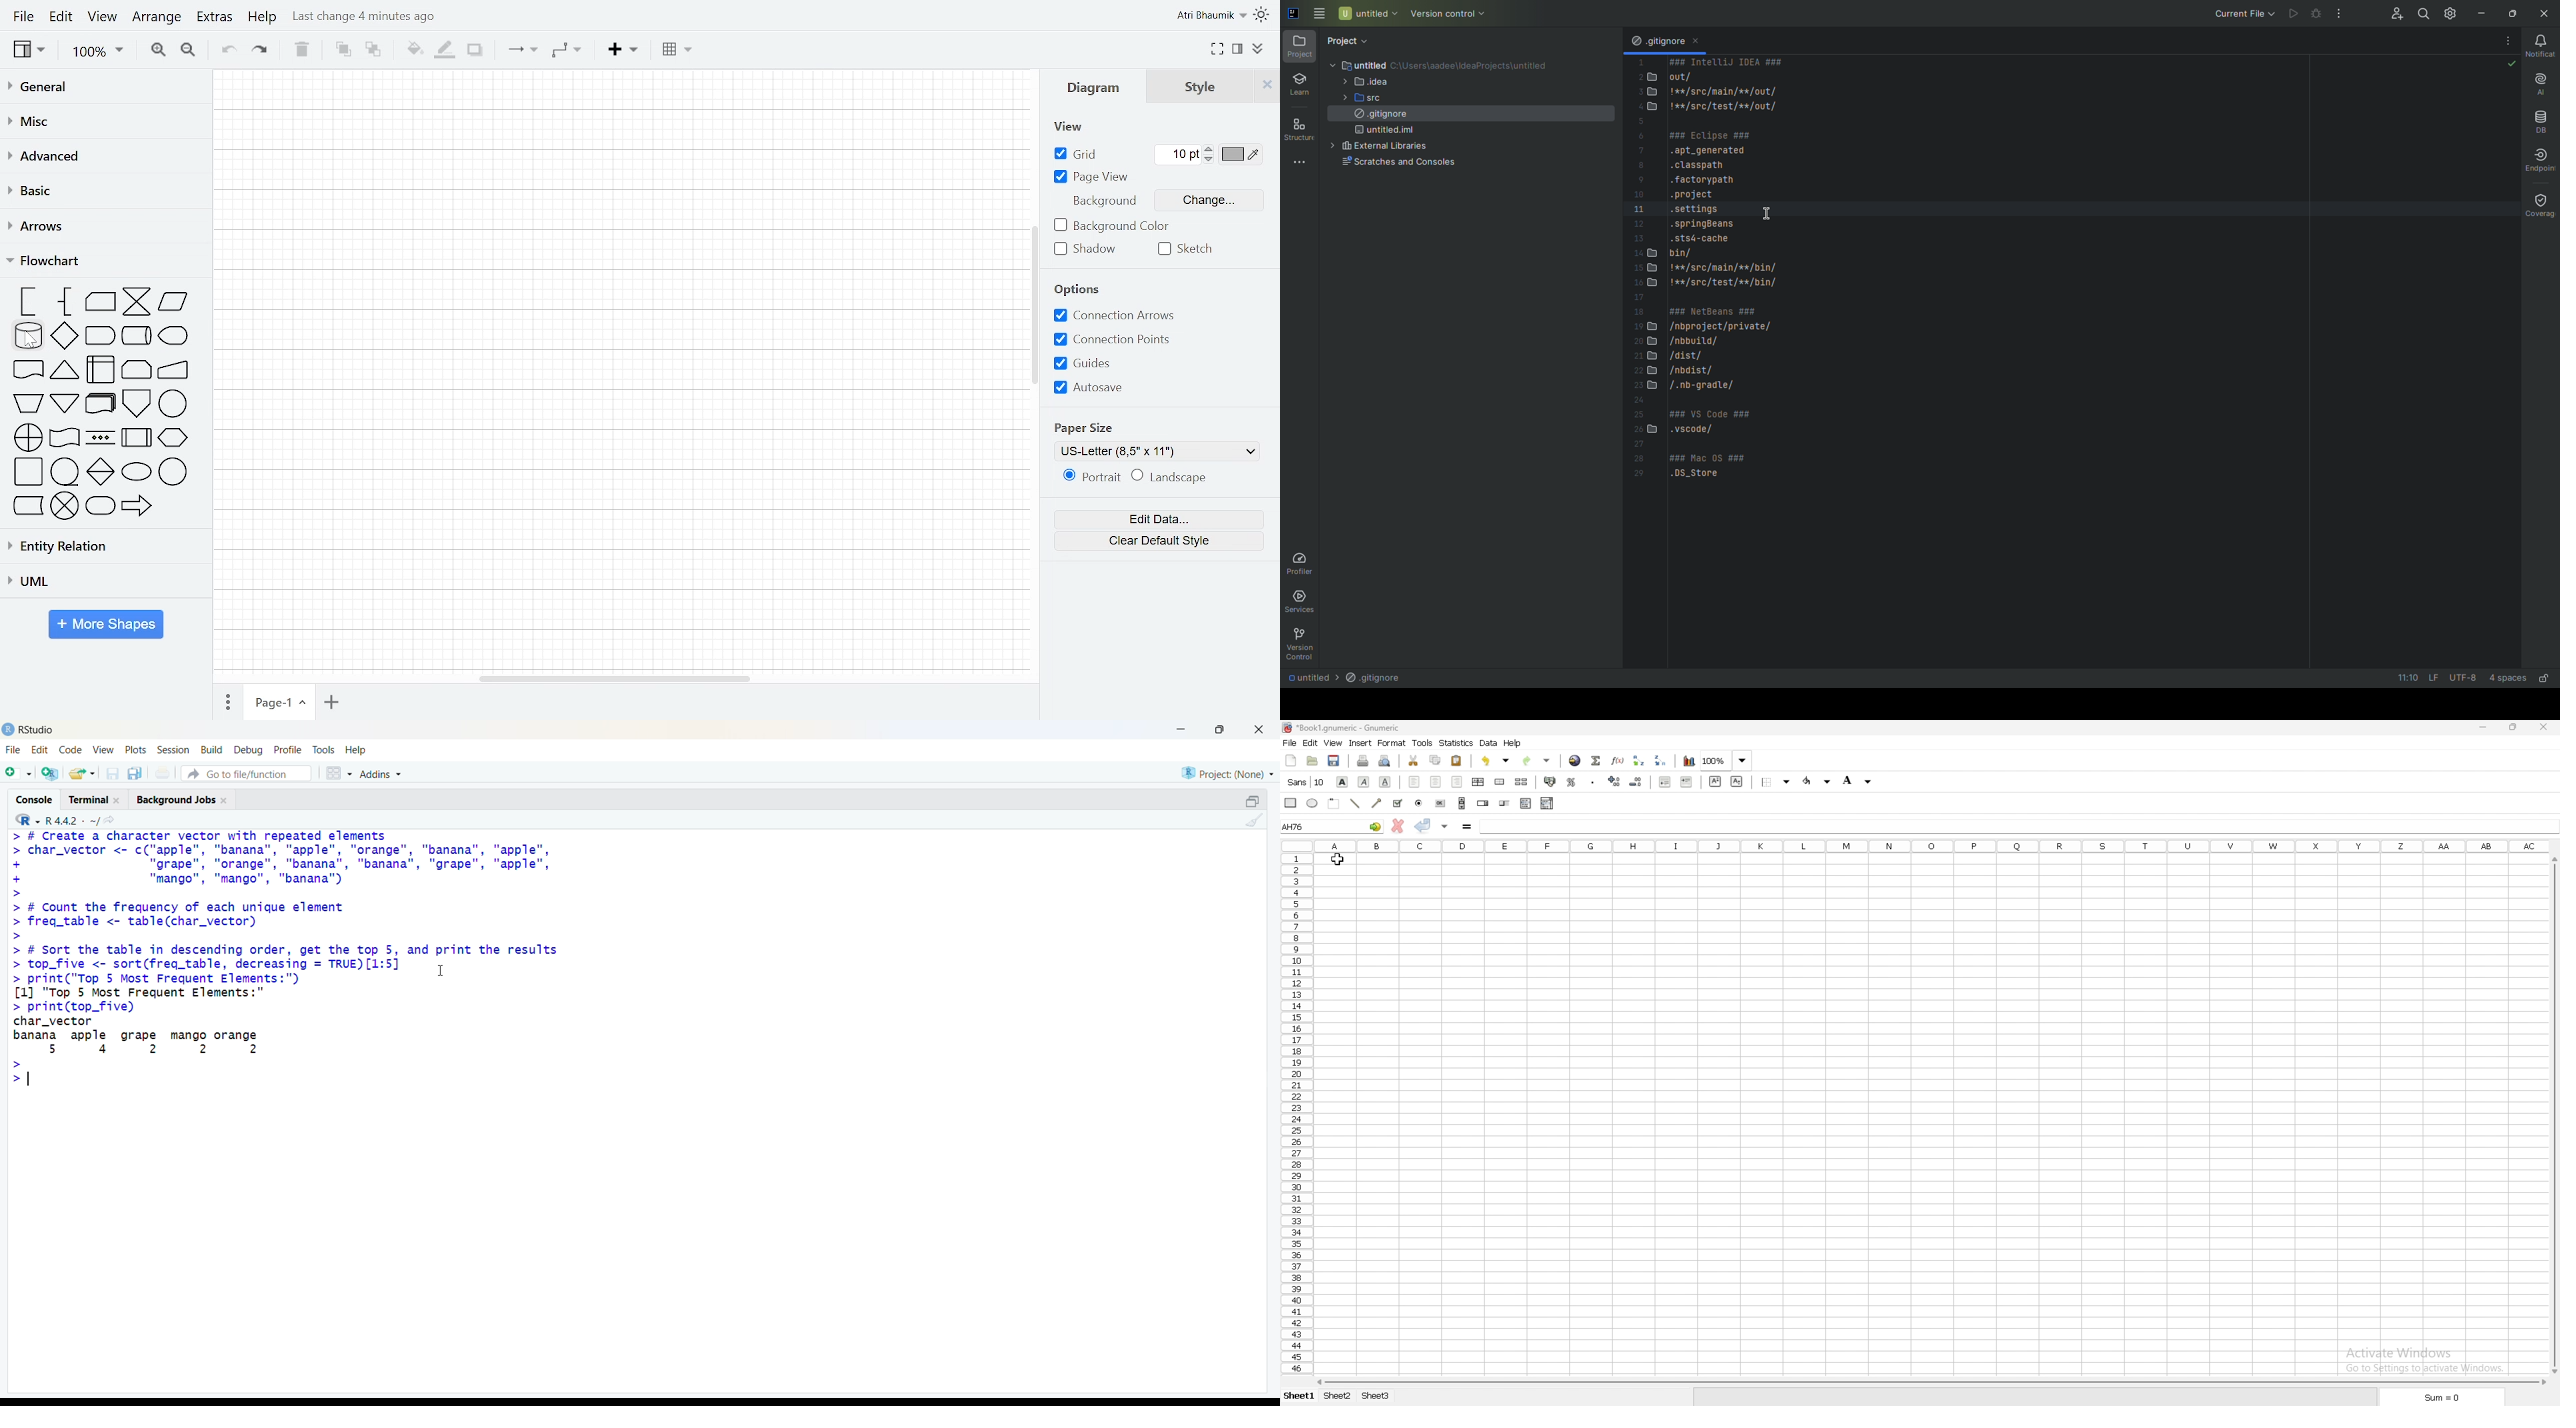  Describe the element at coordinates (266, 52) in the screenshot. I see `Redo` at that location.